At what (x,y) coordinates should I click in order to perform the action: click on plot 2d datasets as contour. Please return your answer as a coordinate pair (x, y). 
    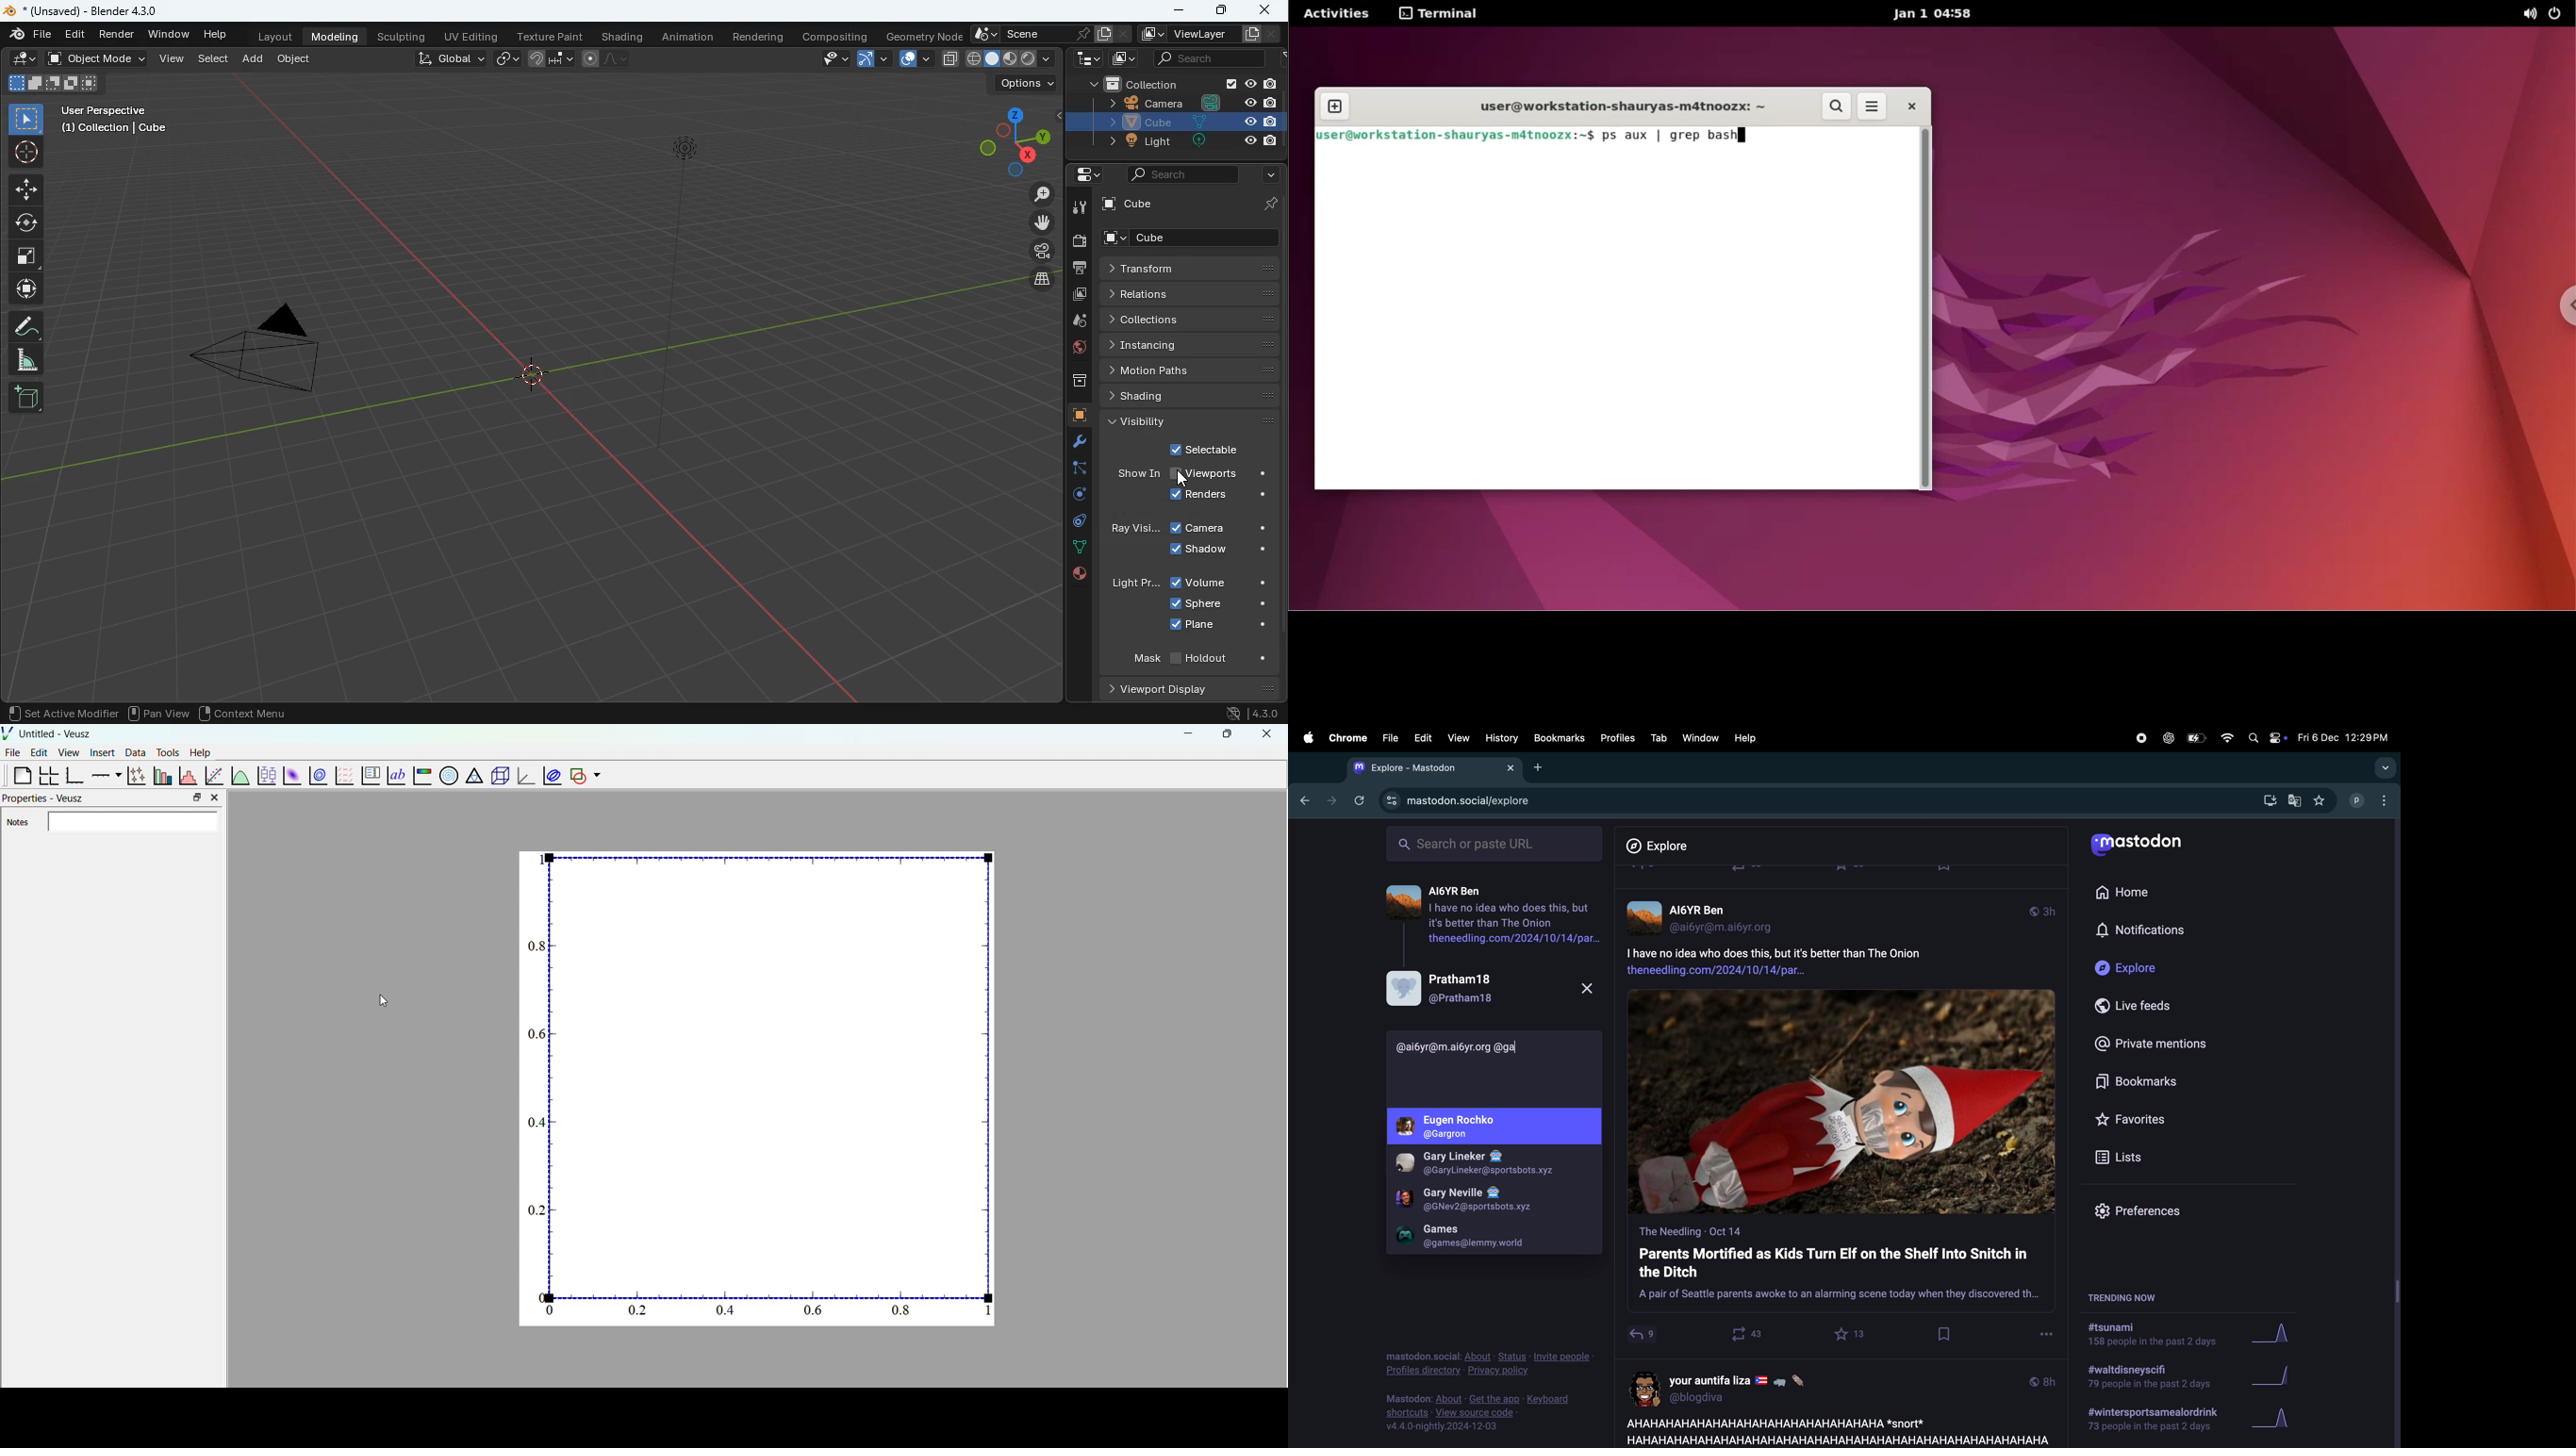
    Looking at the image, I should click on (319, 776).